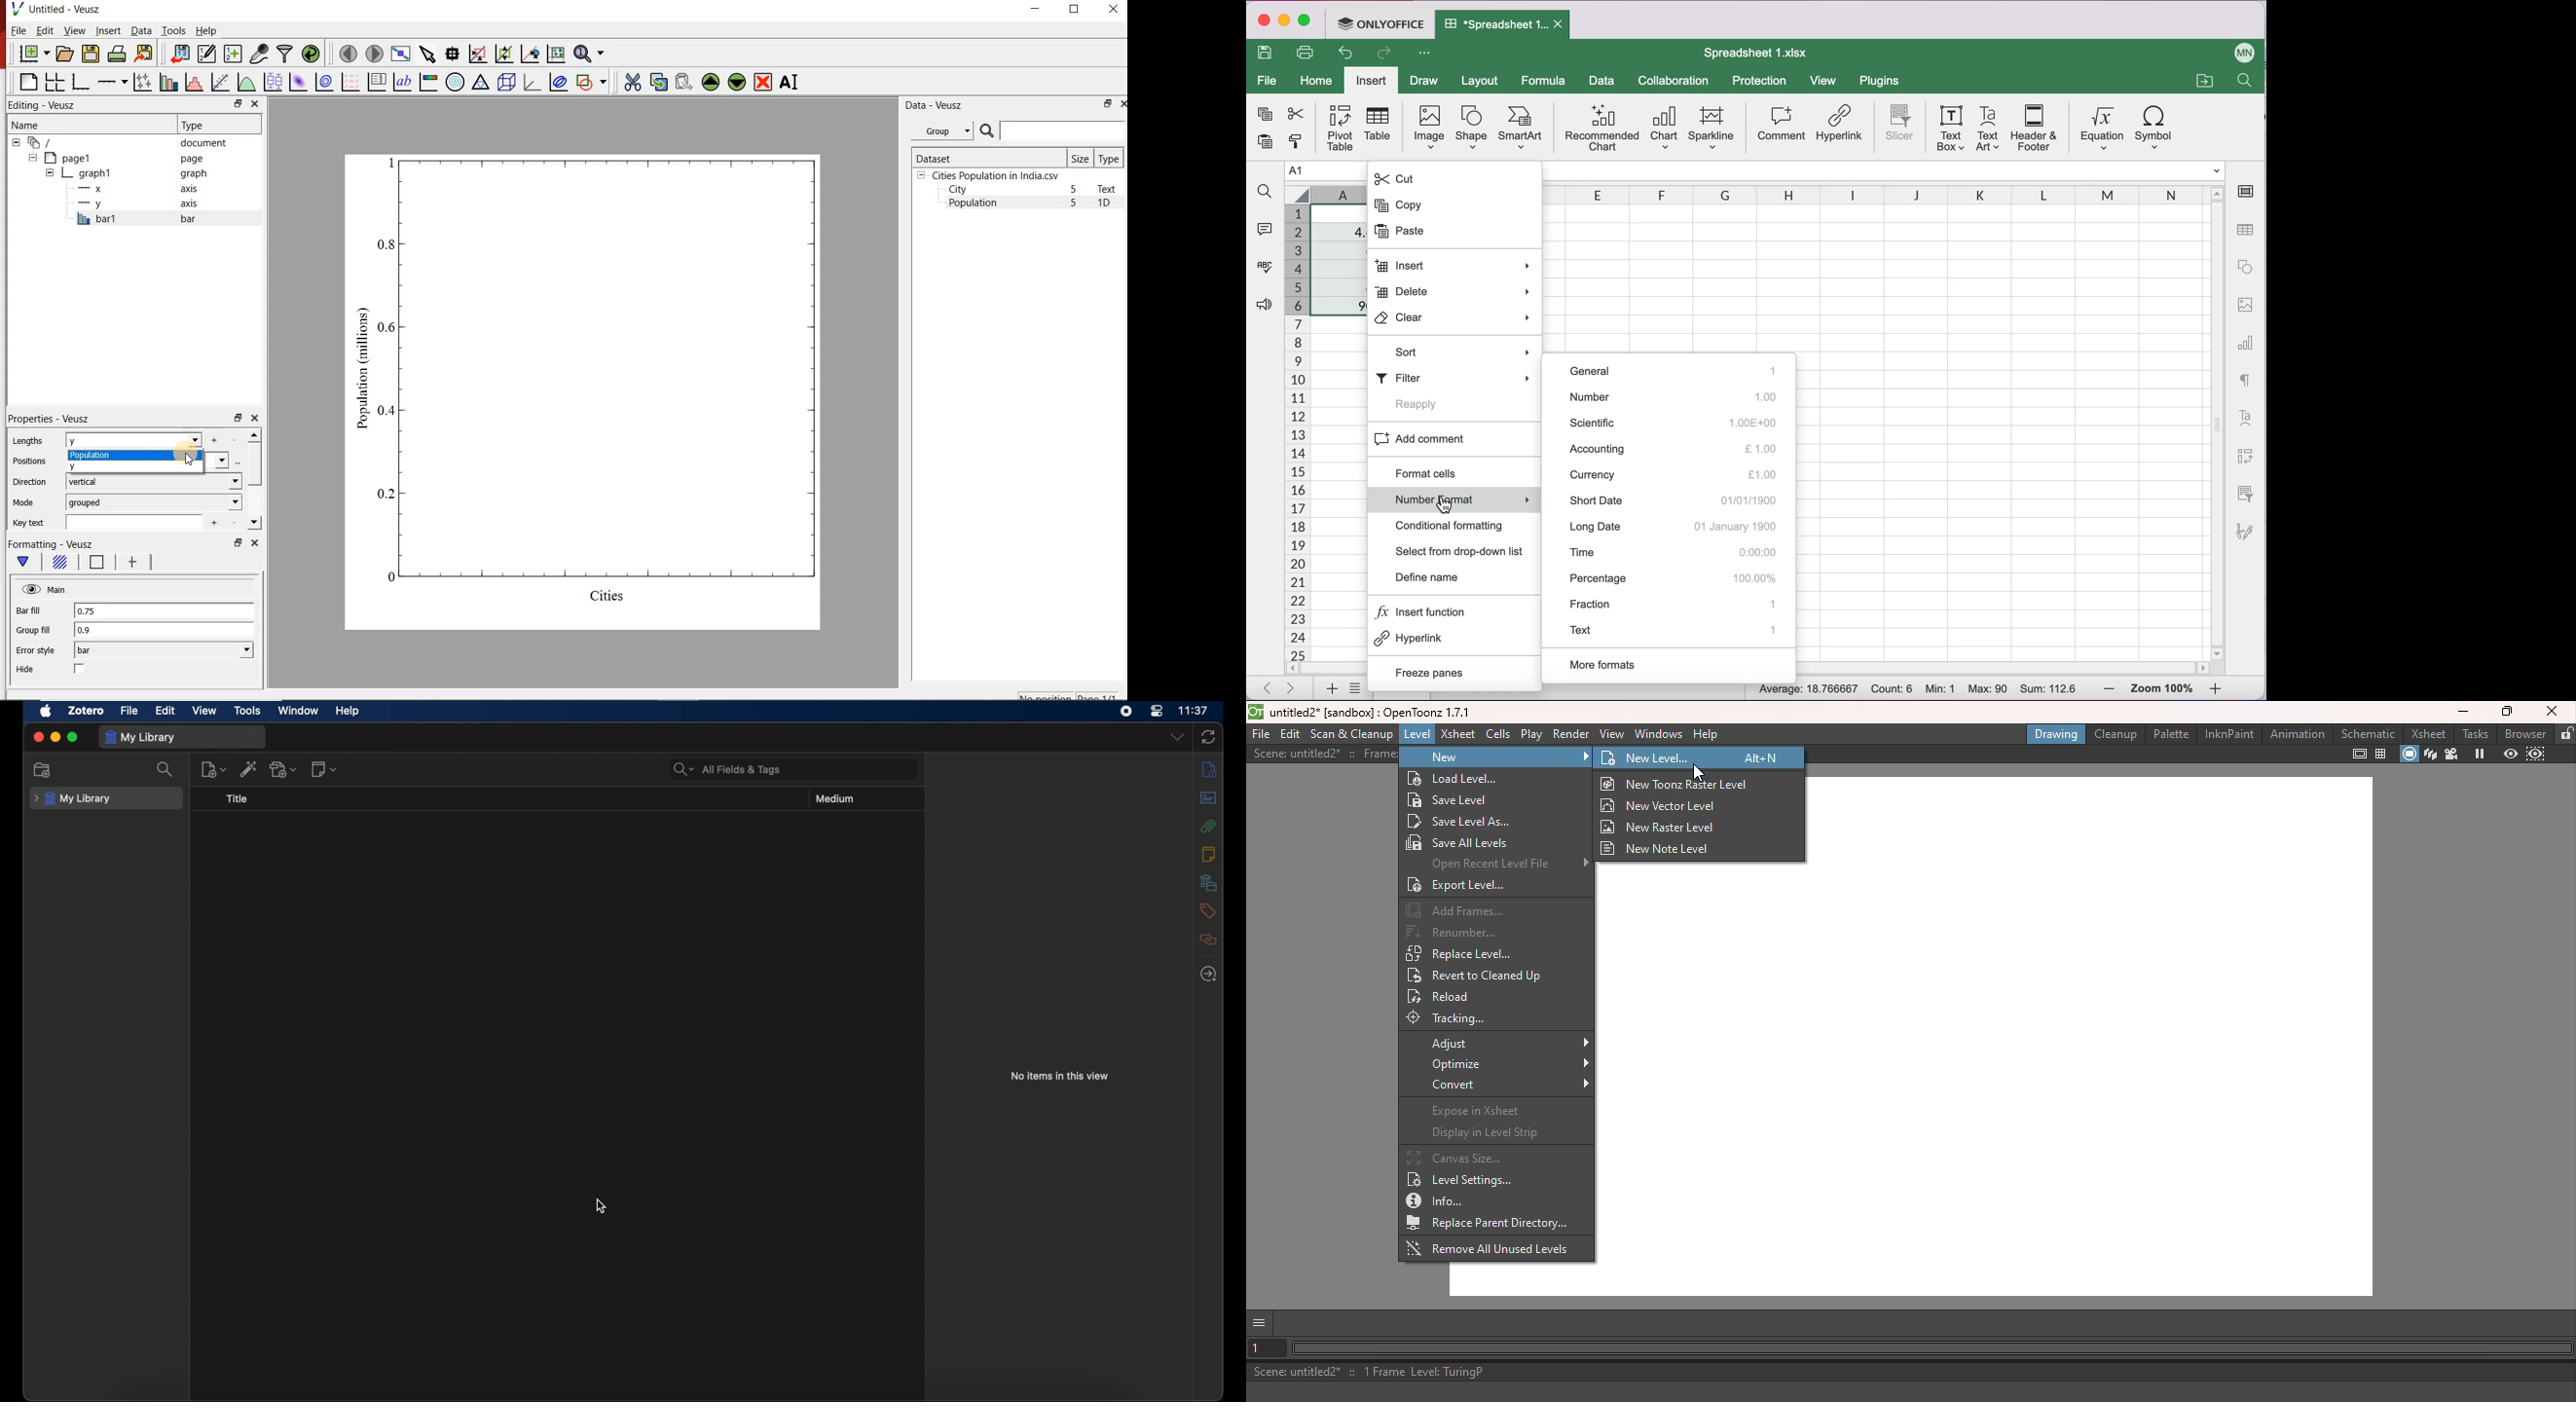  Describe the element at coordinates (1294, 433) in the screenshot. I see `cells numbers` at that location.